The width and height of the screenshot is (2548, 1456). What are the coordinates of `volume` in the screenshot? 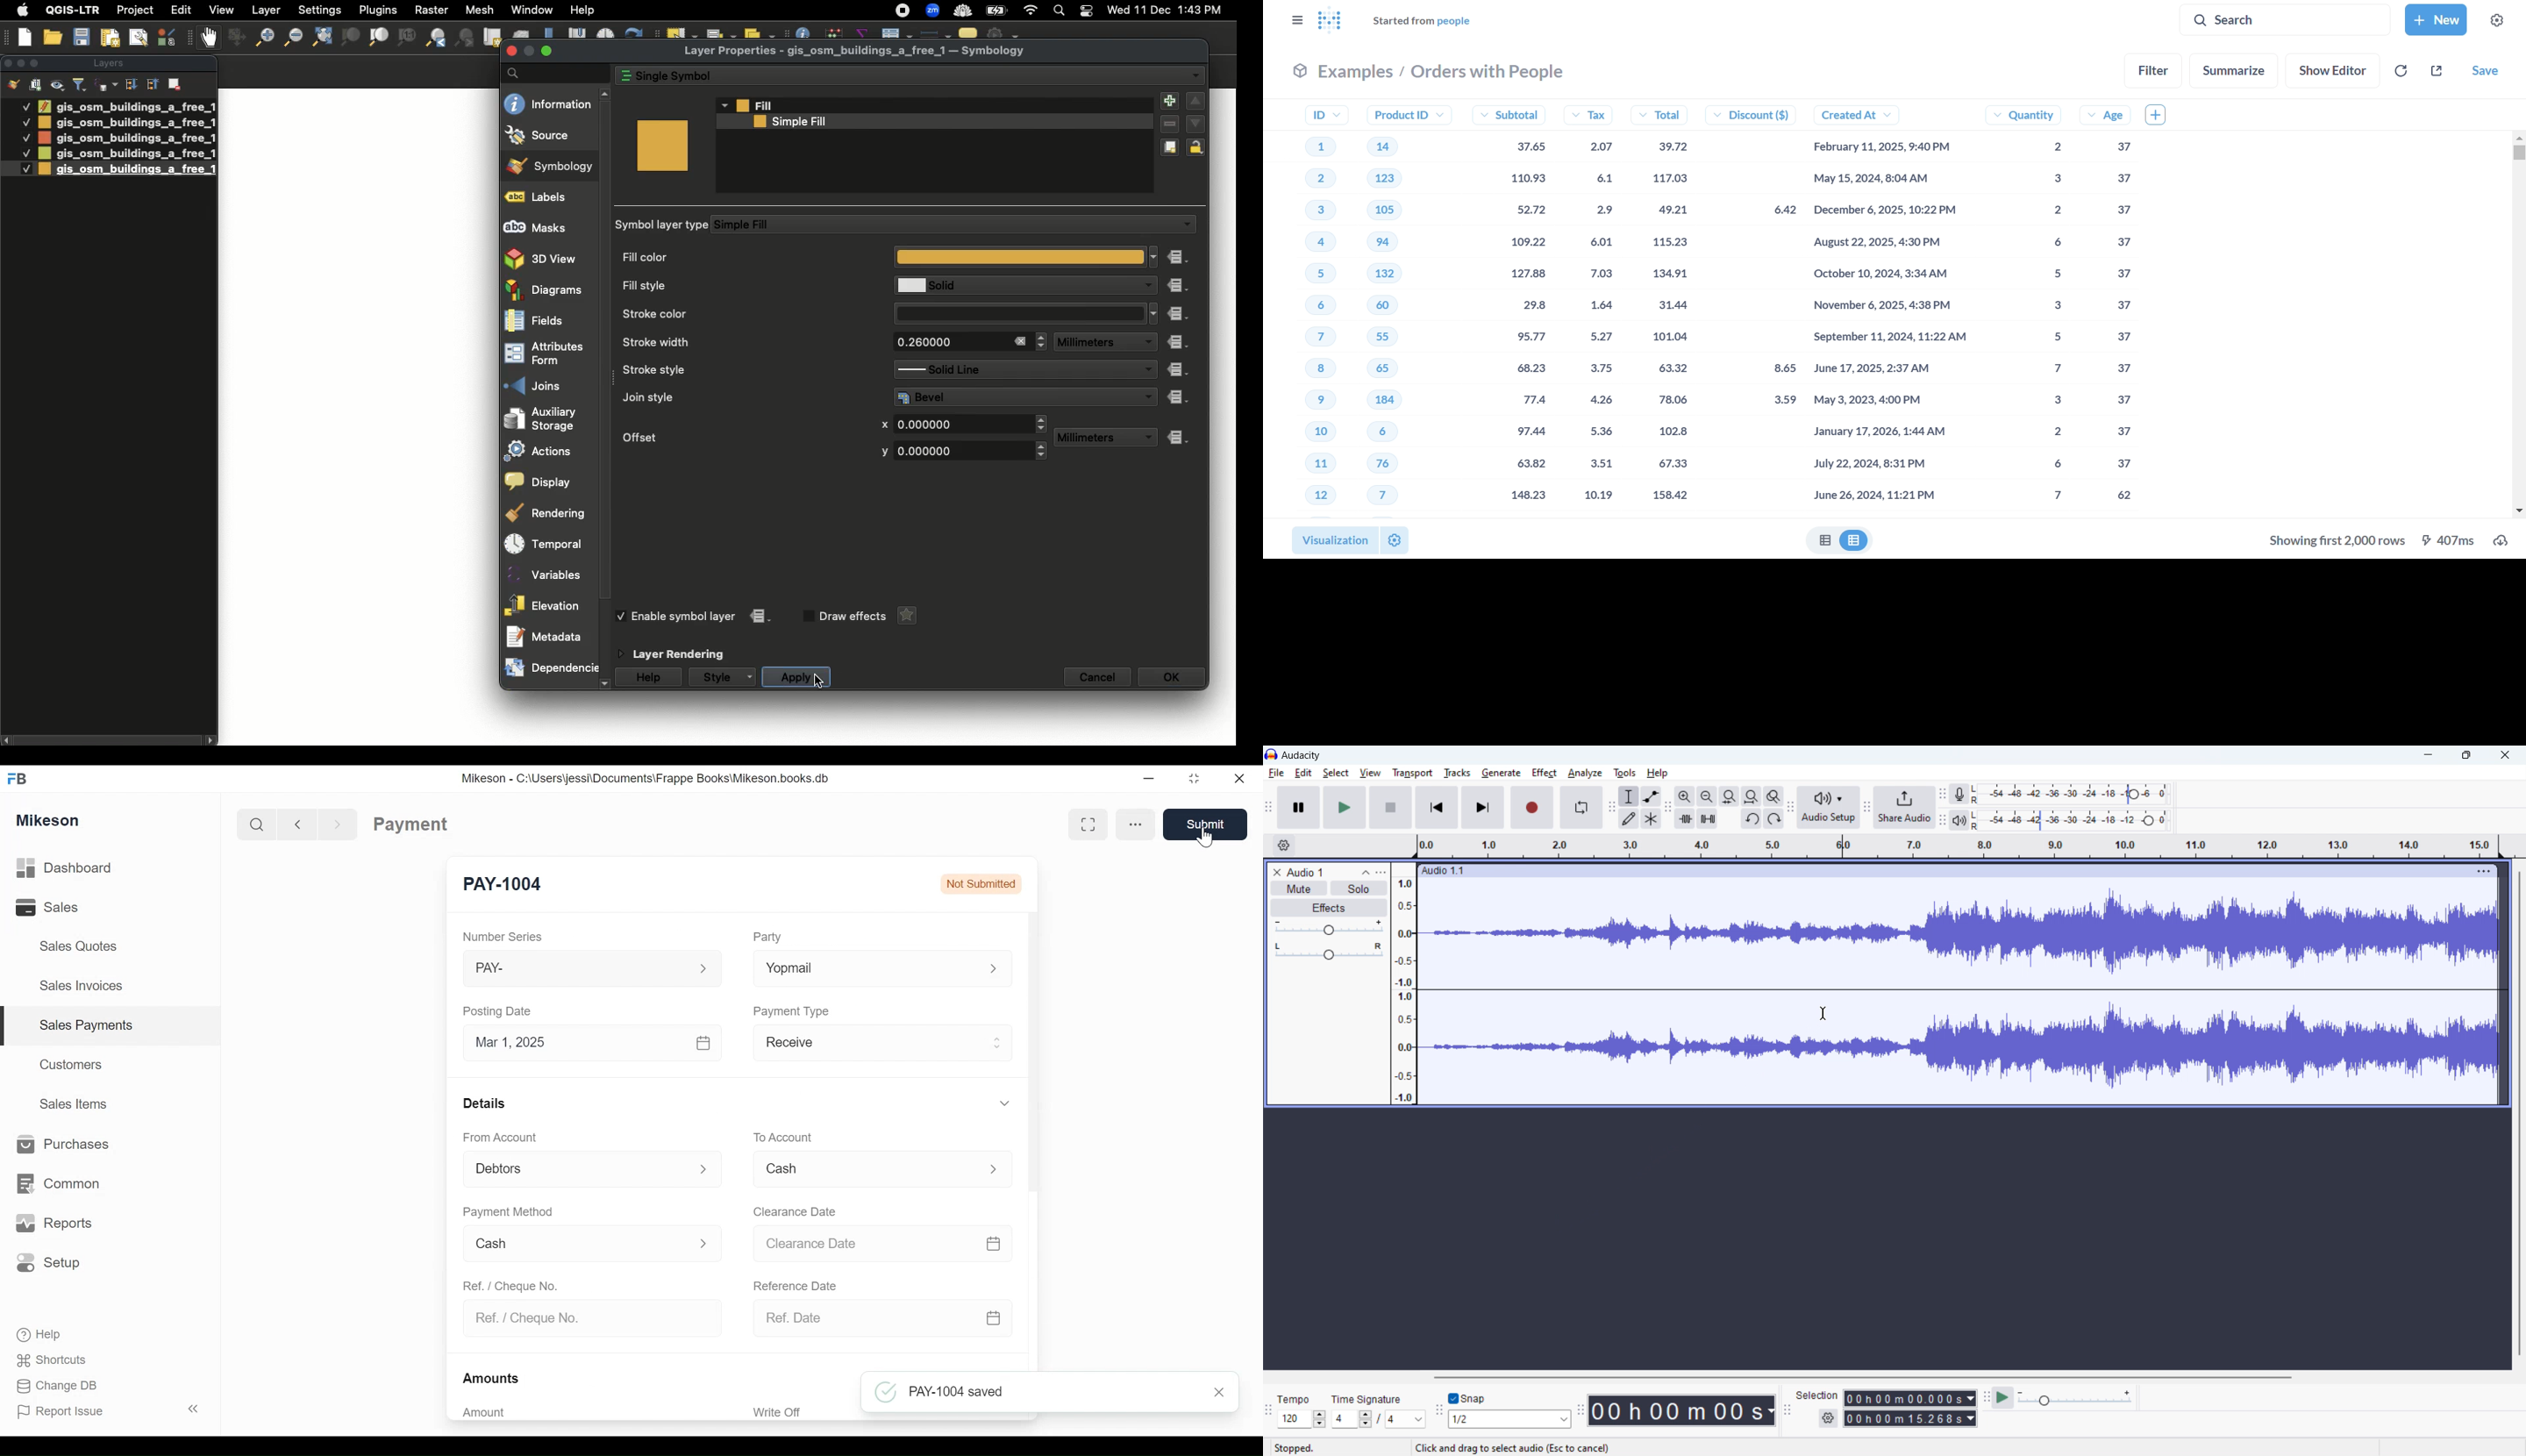 It's located at (1327, 928).